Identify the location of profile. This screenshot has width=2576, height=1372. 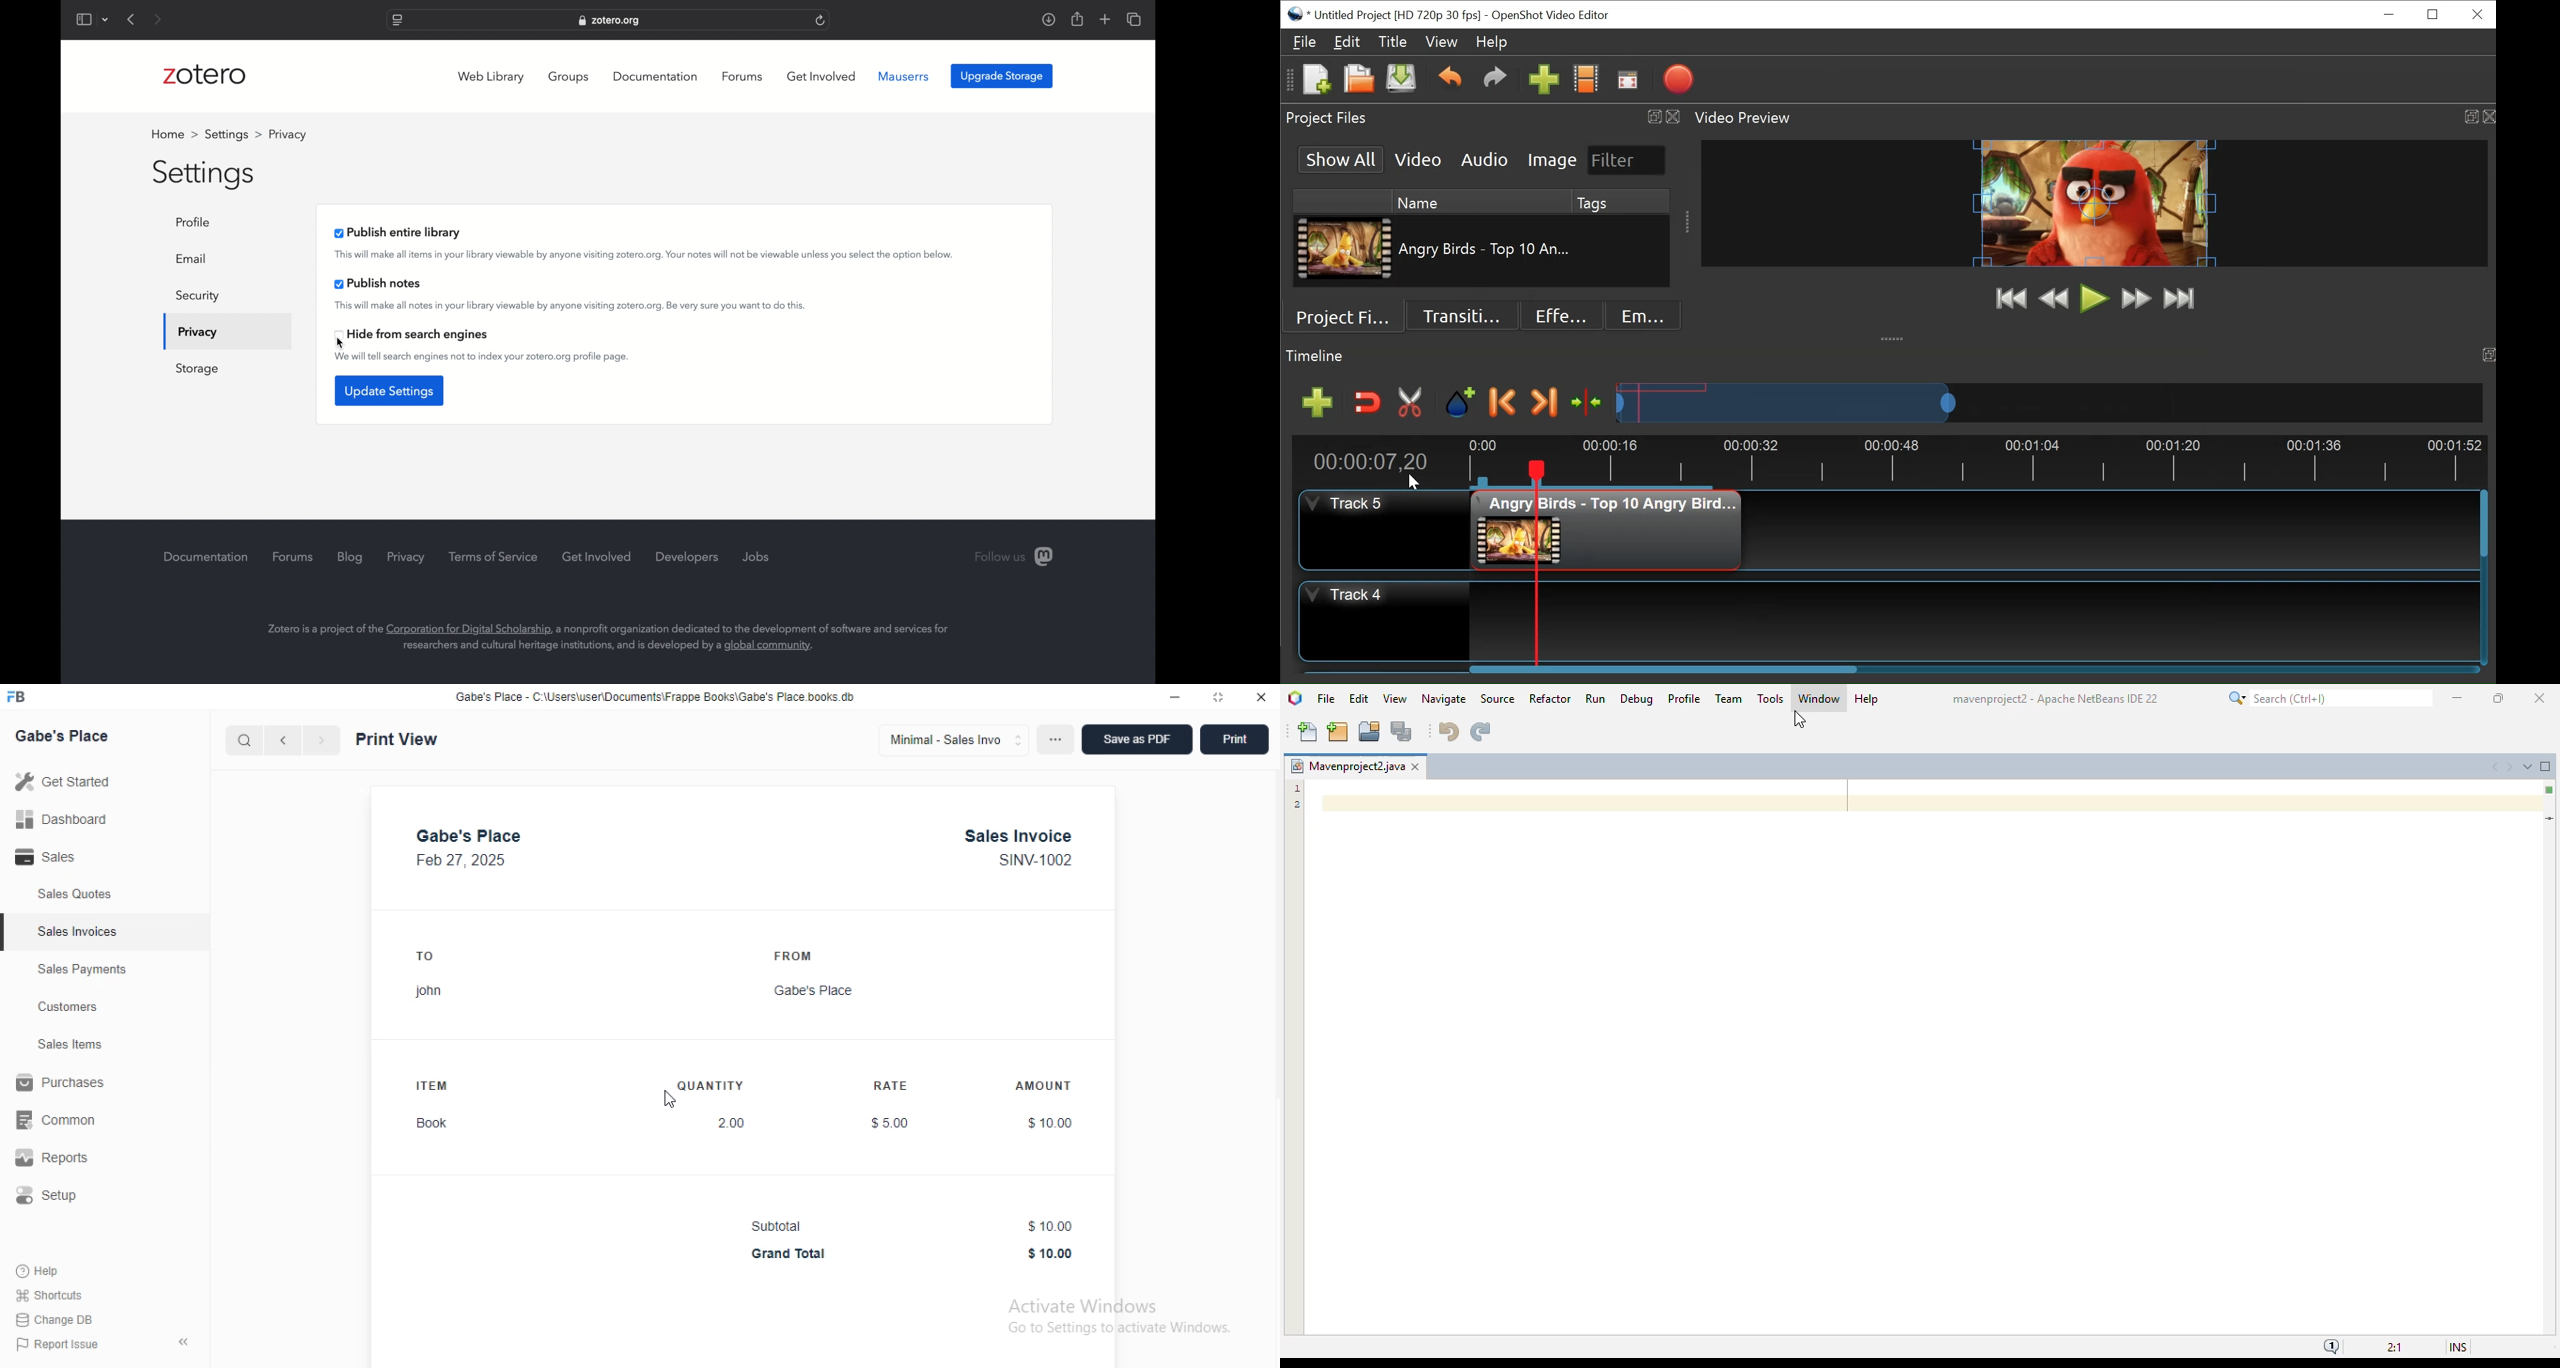
(286, 134).